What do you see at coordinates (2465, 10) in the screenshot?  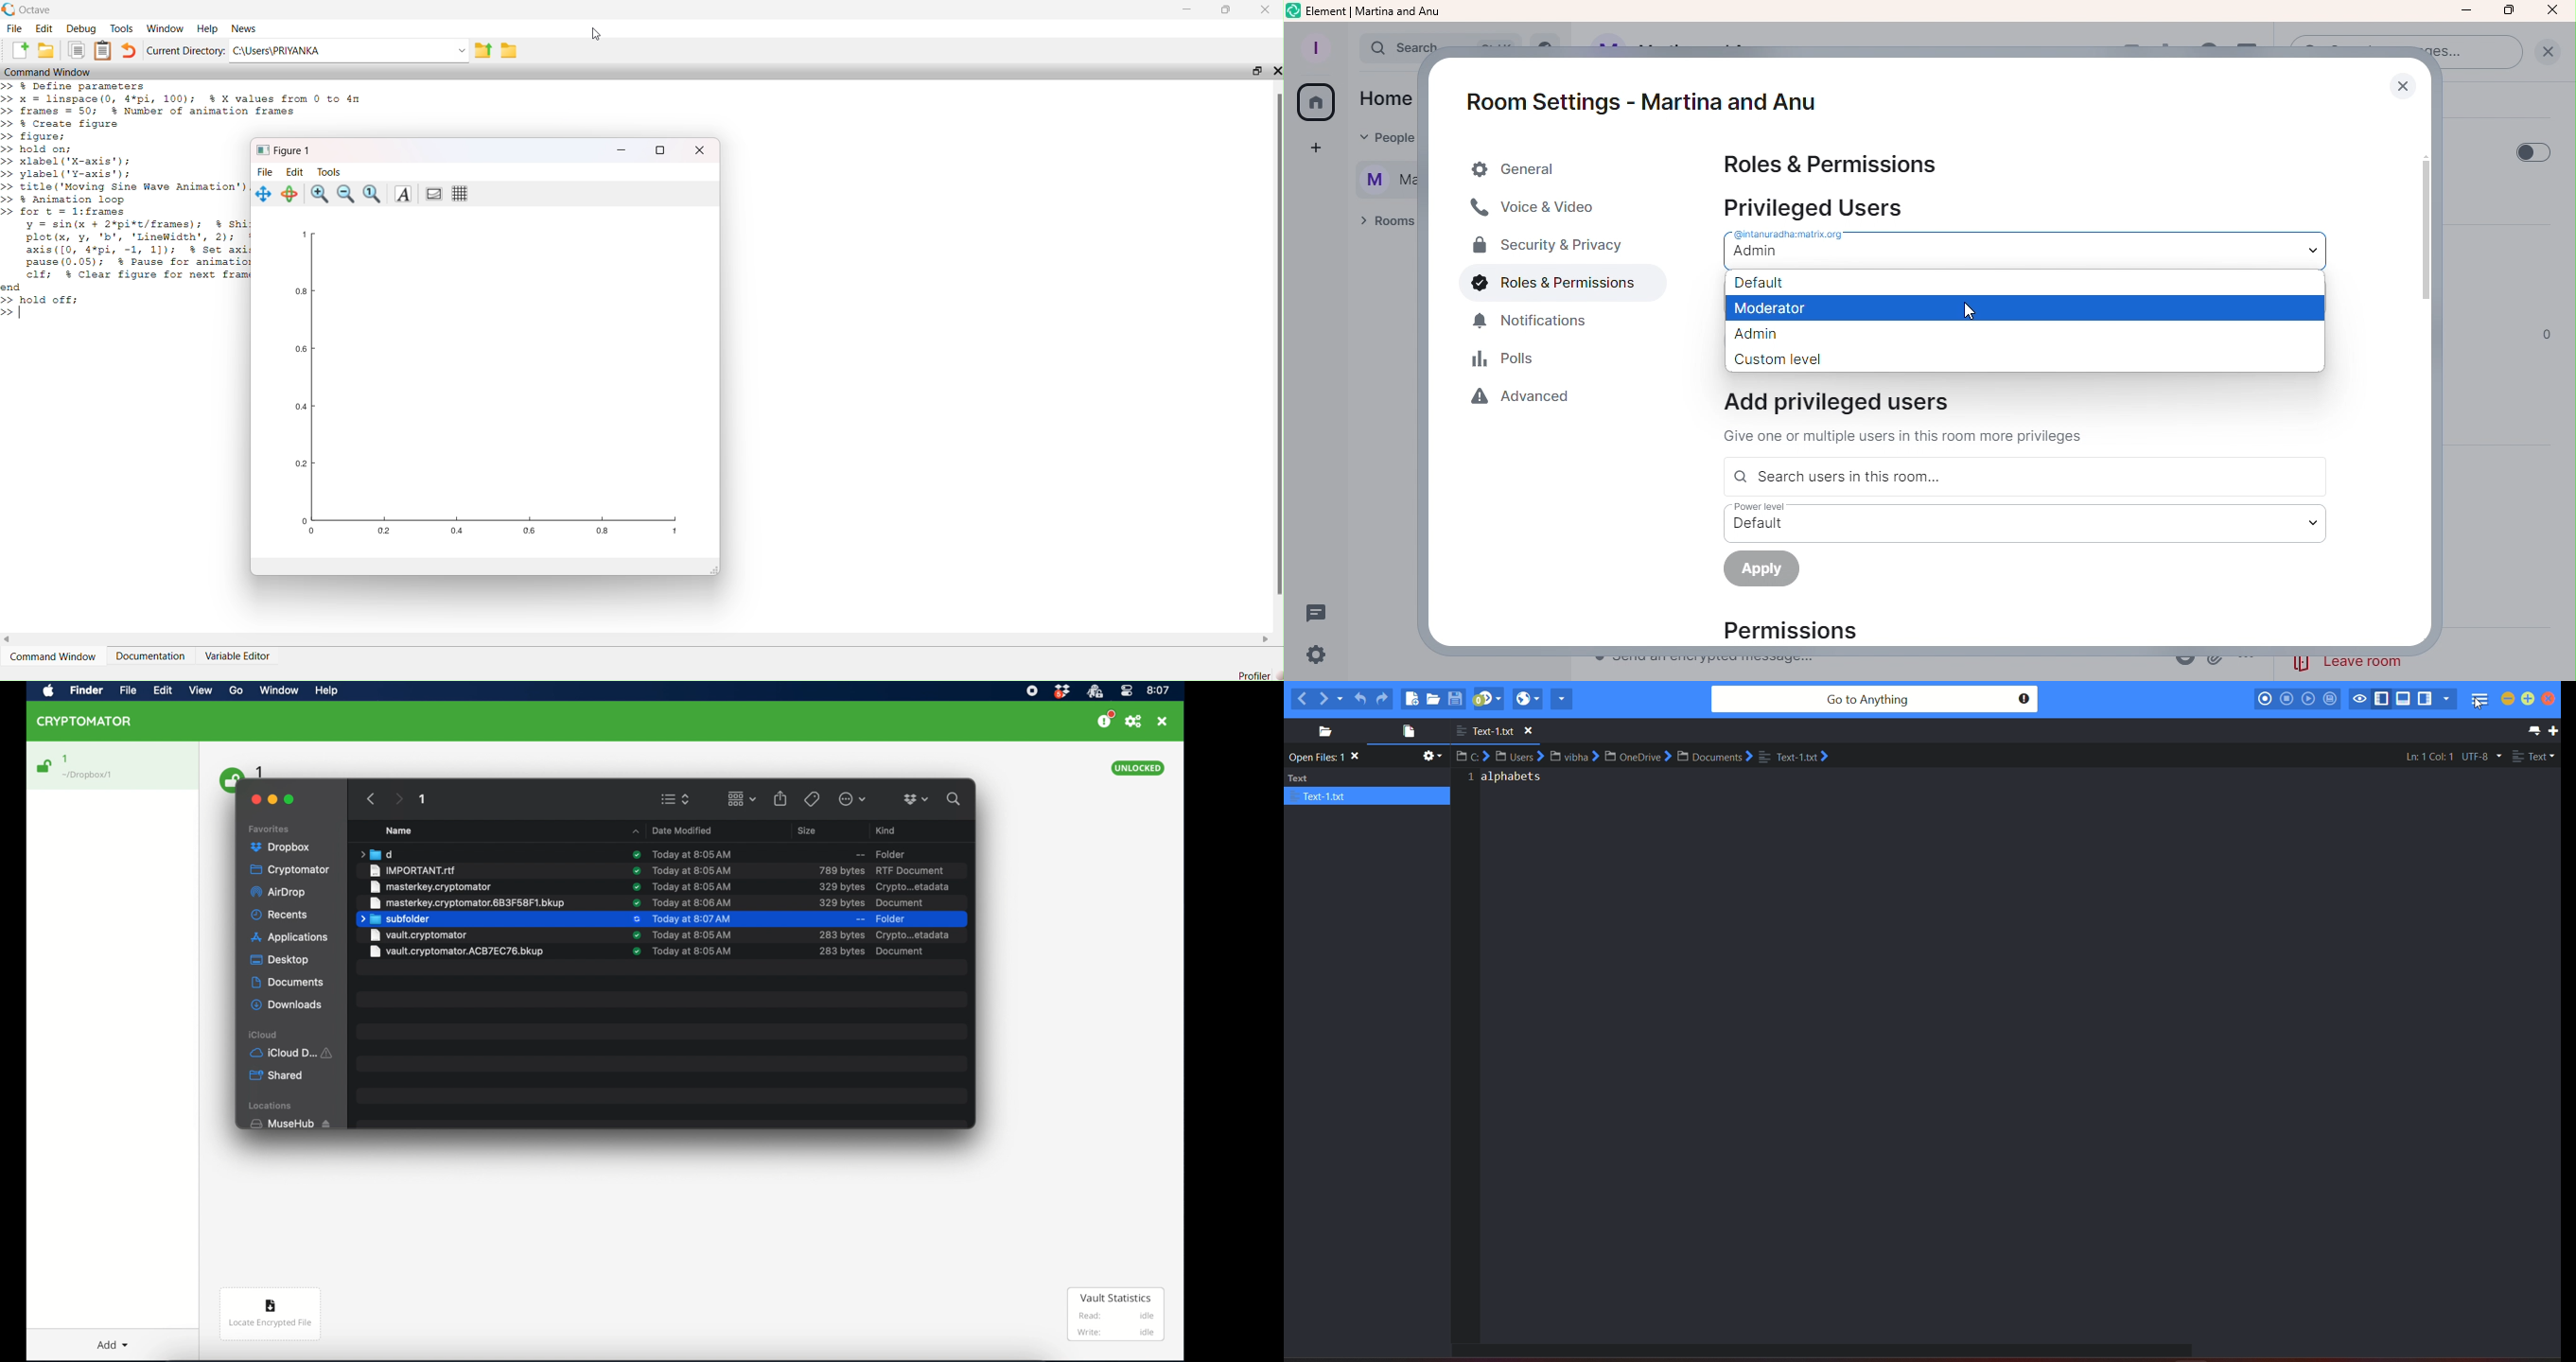 I see `Minimize` at bounding box center [2465, 10].